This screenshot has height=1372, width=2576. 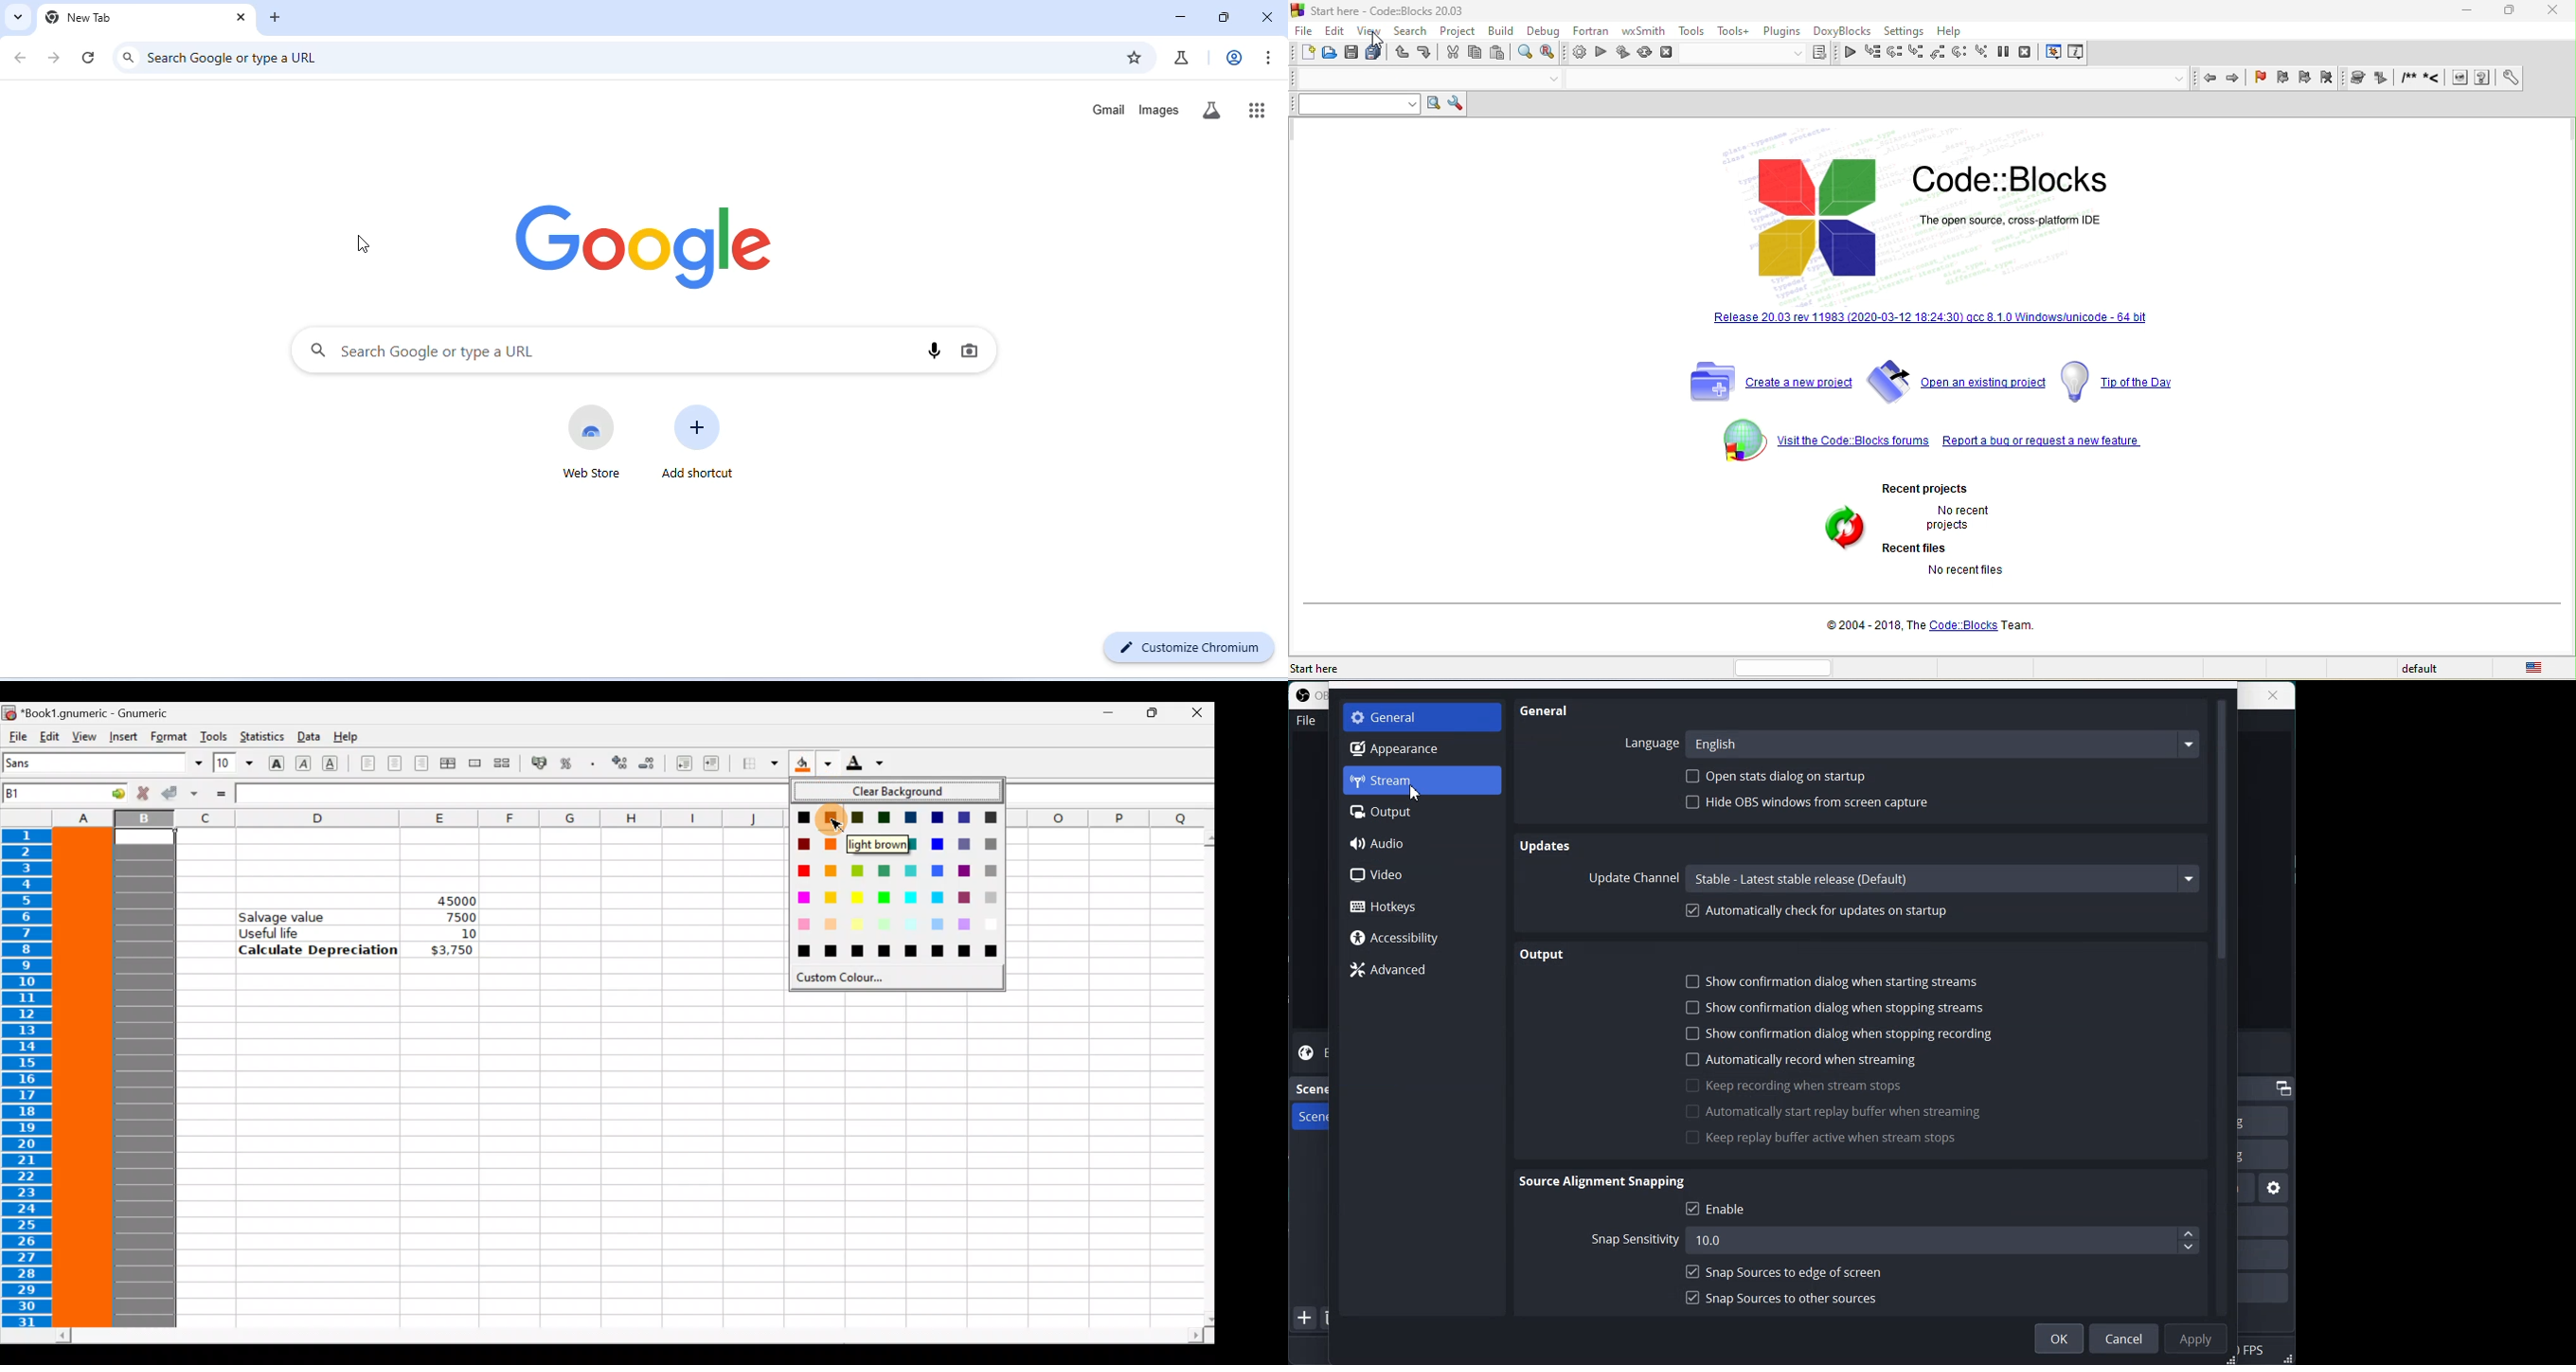 I want to click on open tab , so click(x=1407, y=79).